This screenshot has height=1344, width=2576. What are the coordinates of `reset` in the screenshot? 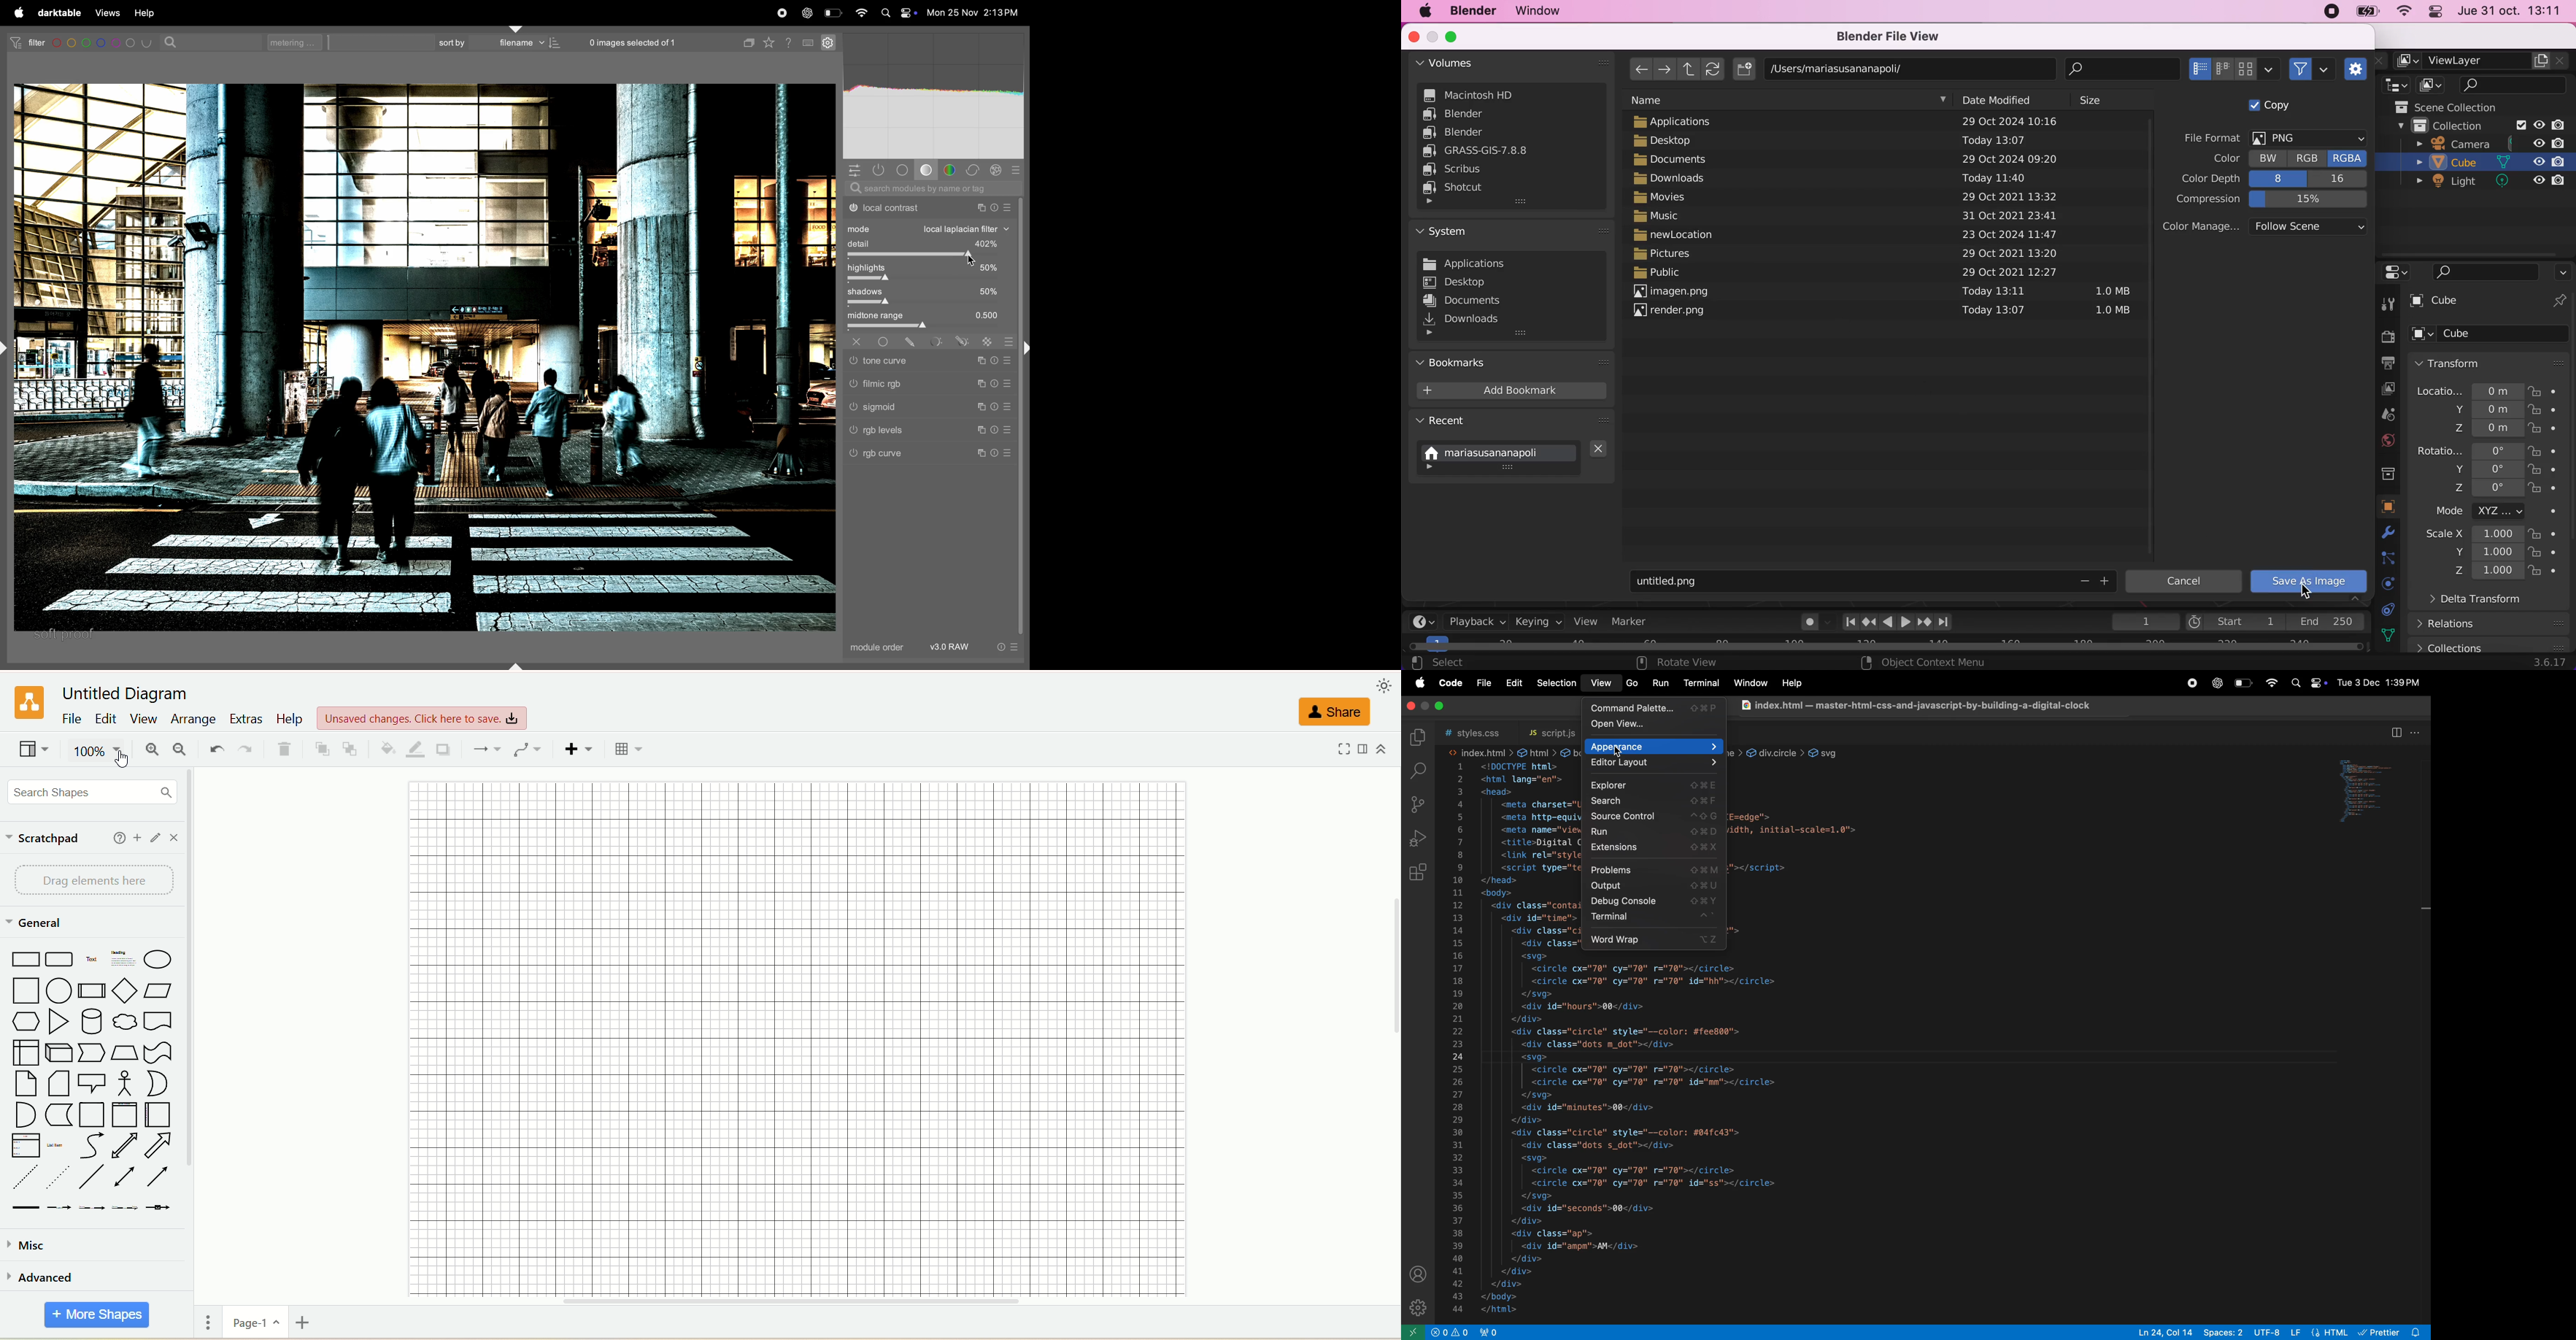 It's located at (995, 359).